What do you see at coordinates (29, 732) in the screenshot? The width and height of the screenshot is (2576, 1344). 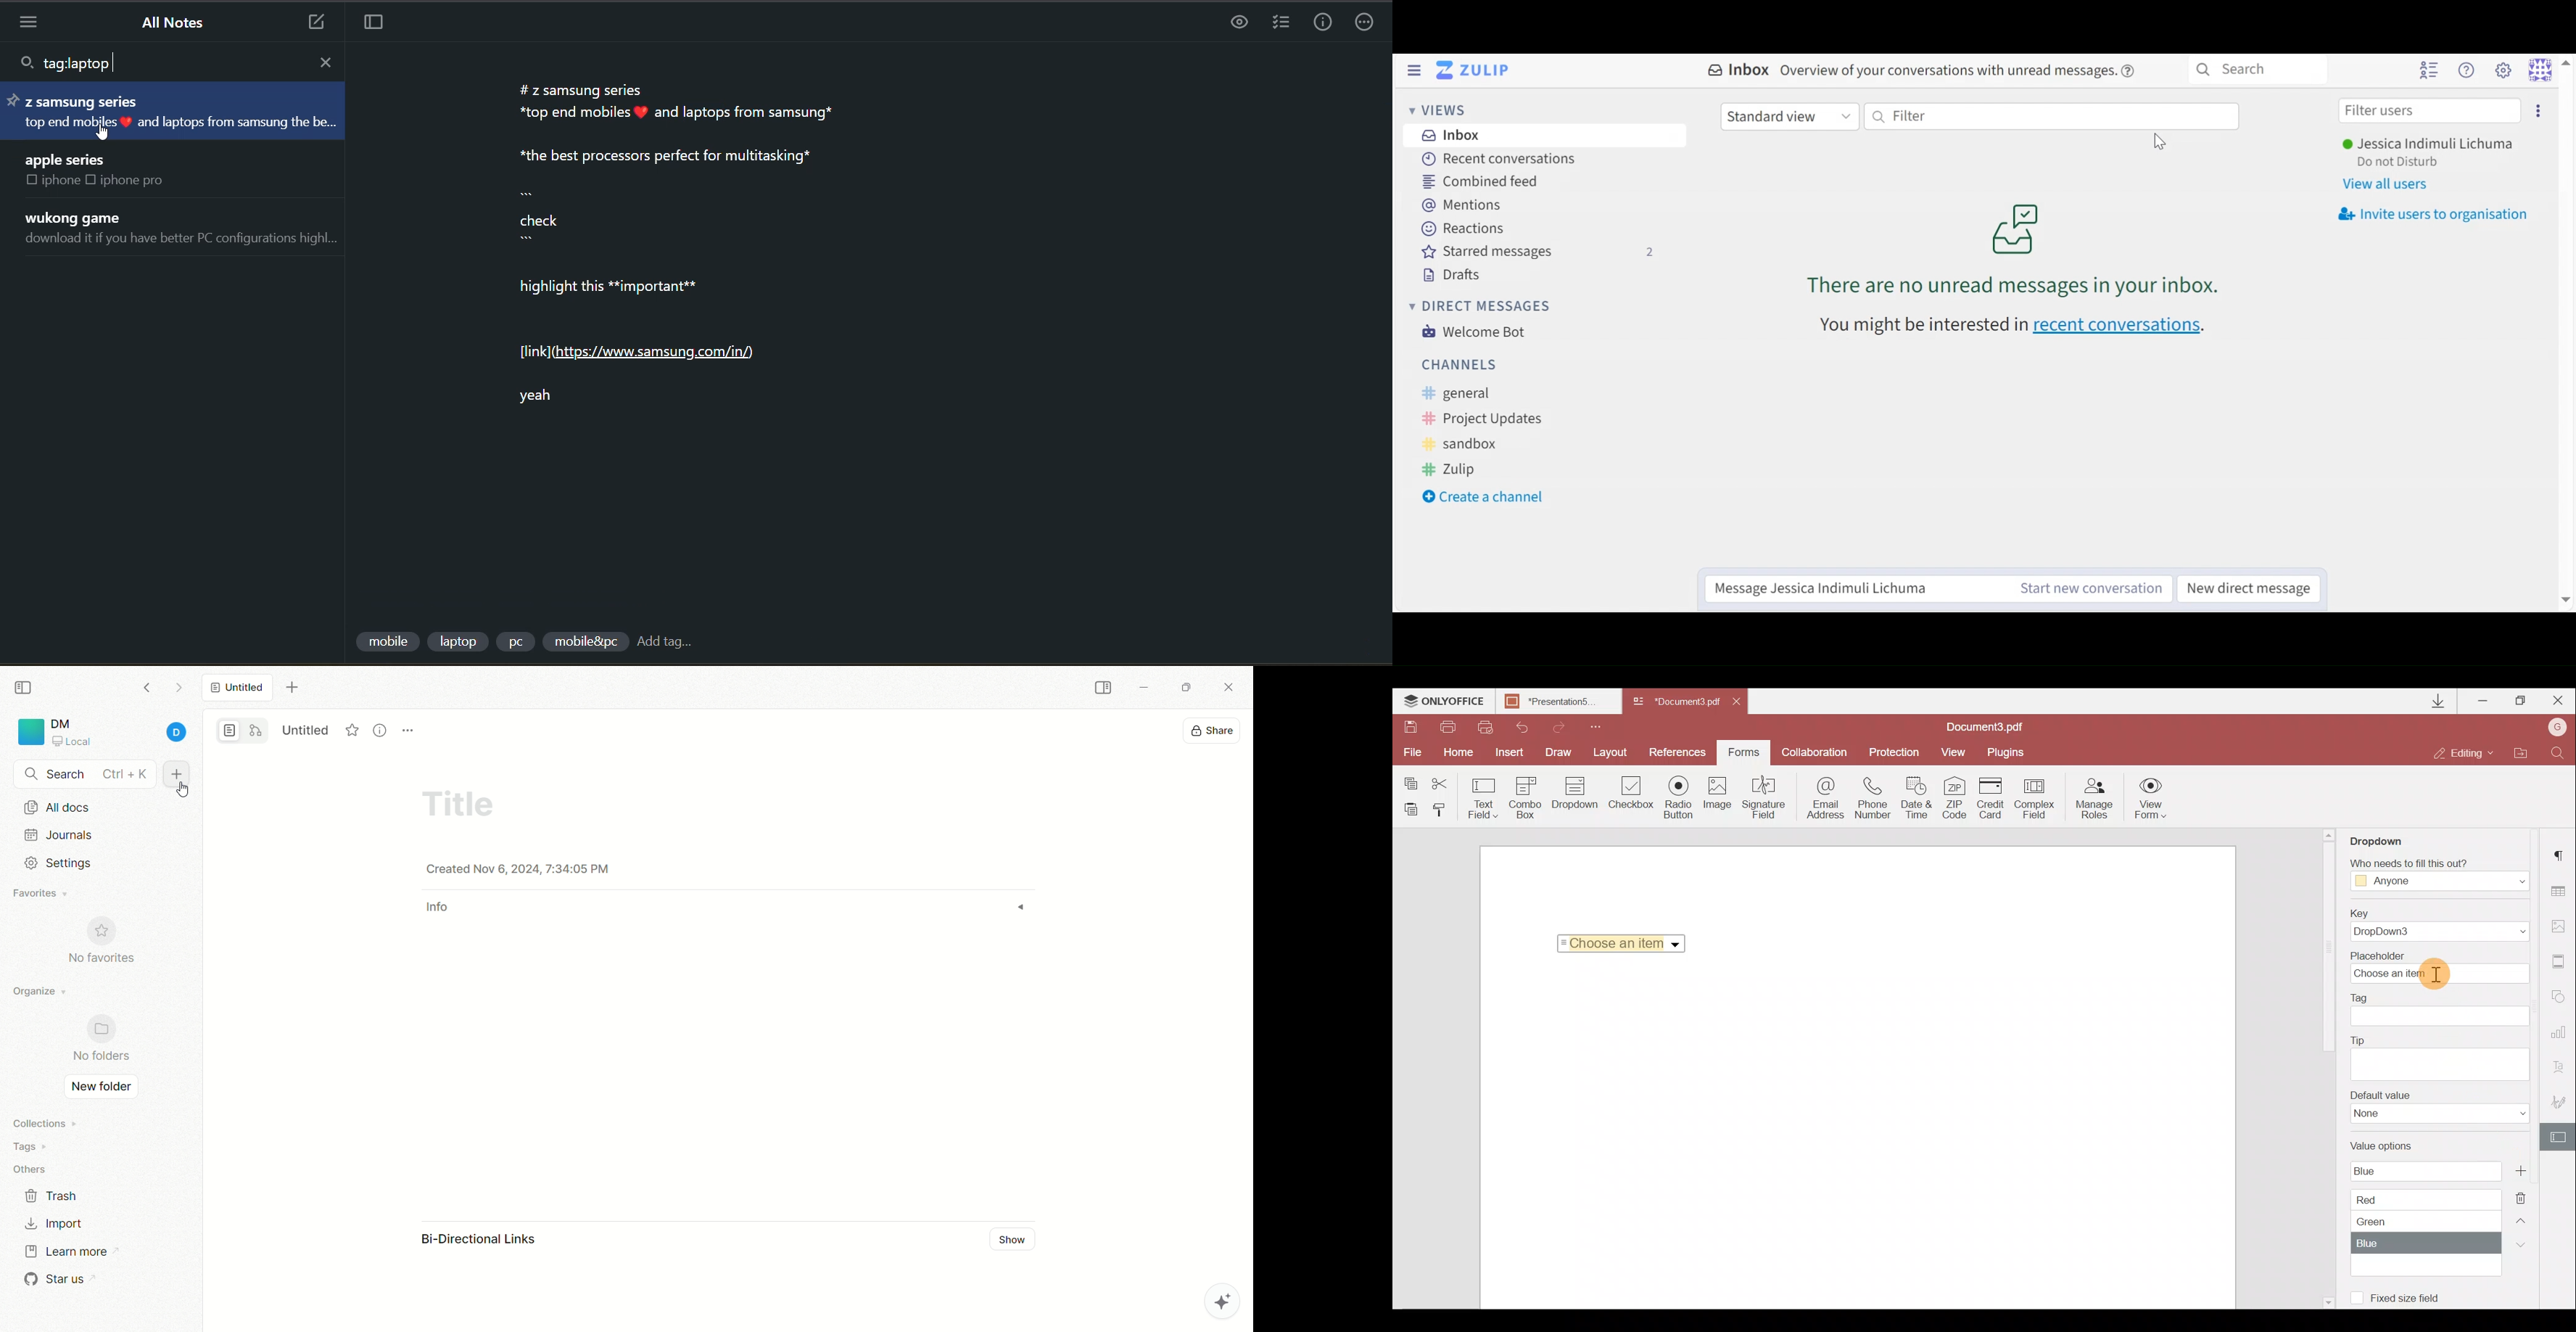 I see `logo` at bounding box center [29, 732].